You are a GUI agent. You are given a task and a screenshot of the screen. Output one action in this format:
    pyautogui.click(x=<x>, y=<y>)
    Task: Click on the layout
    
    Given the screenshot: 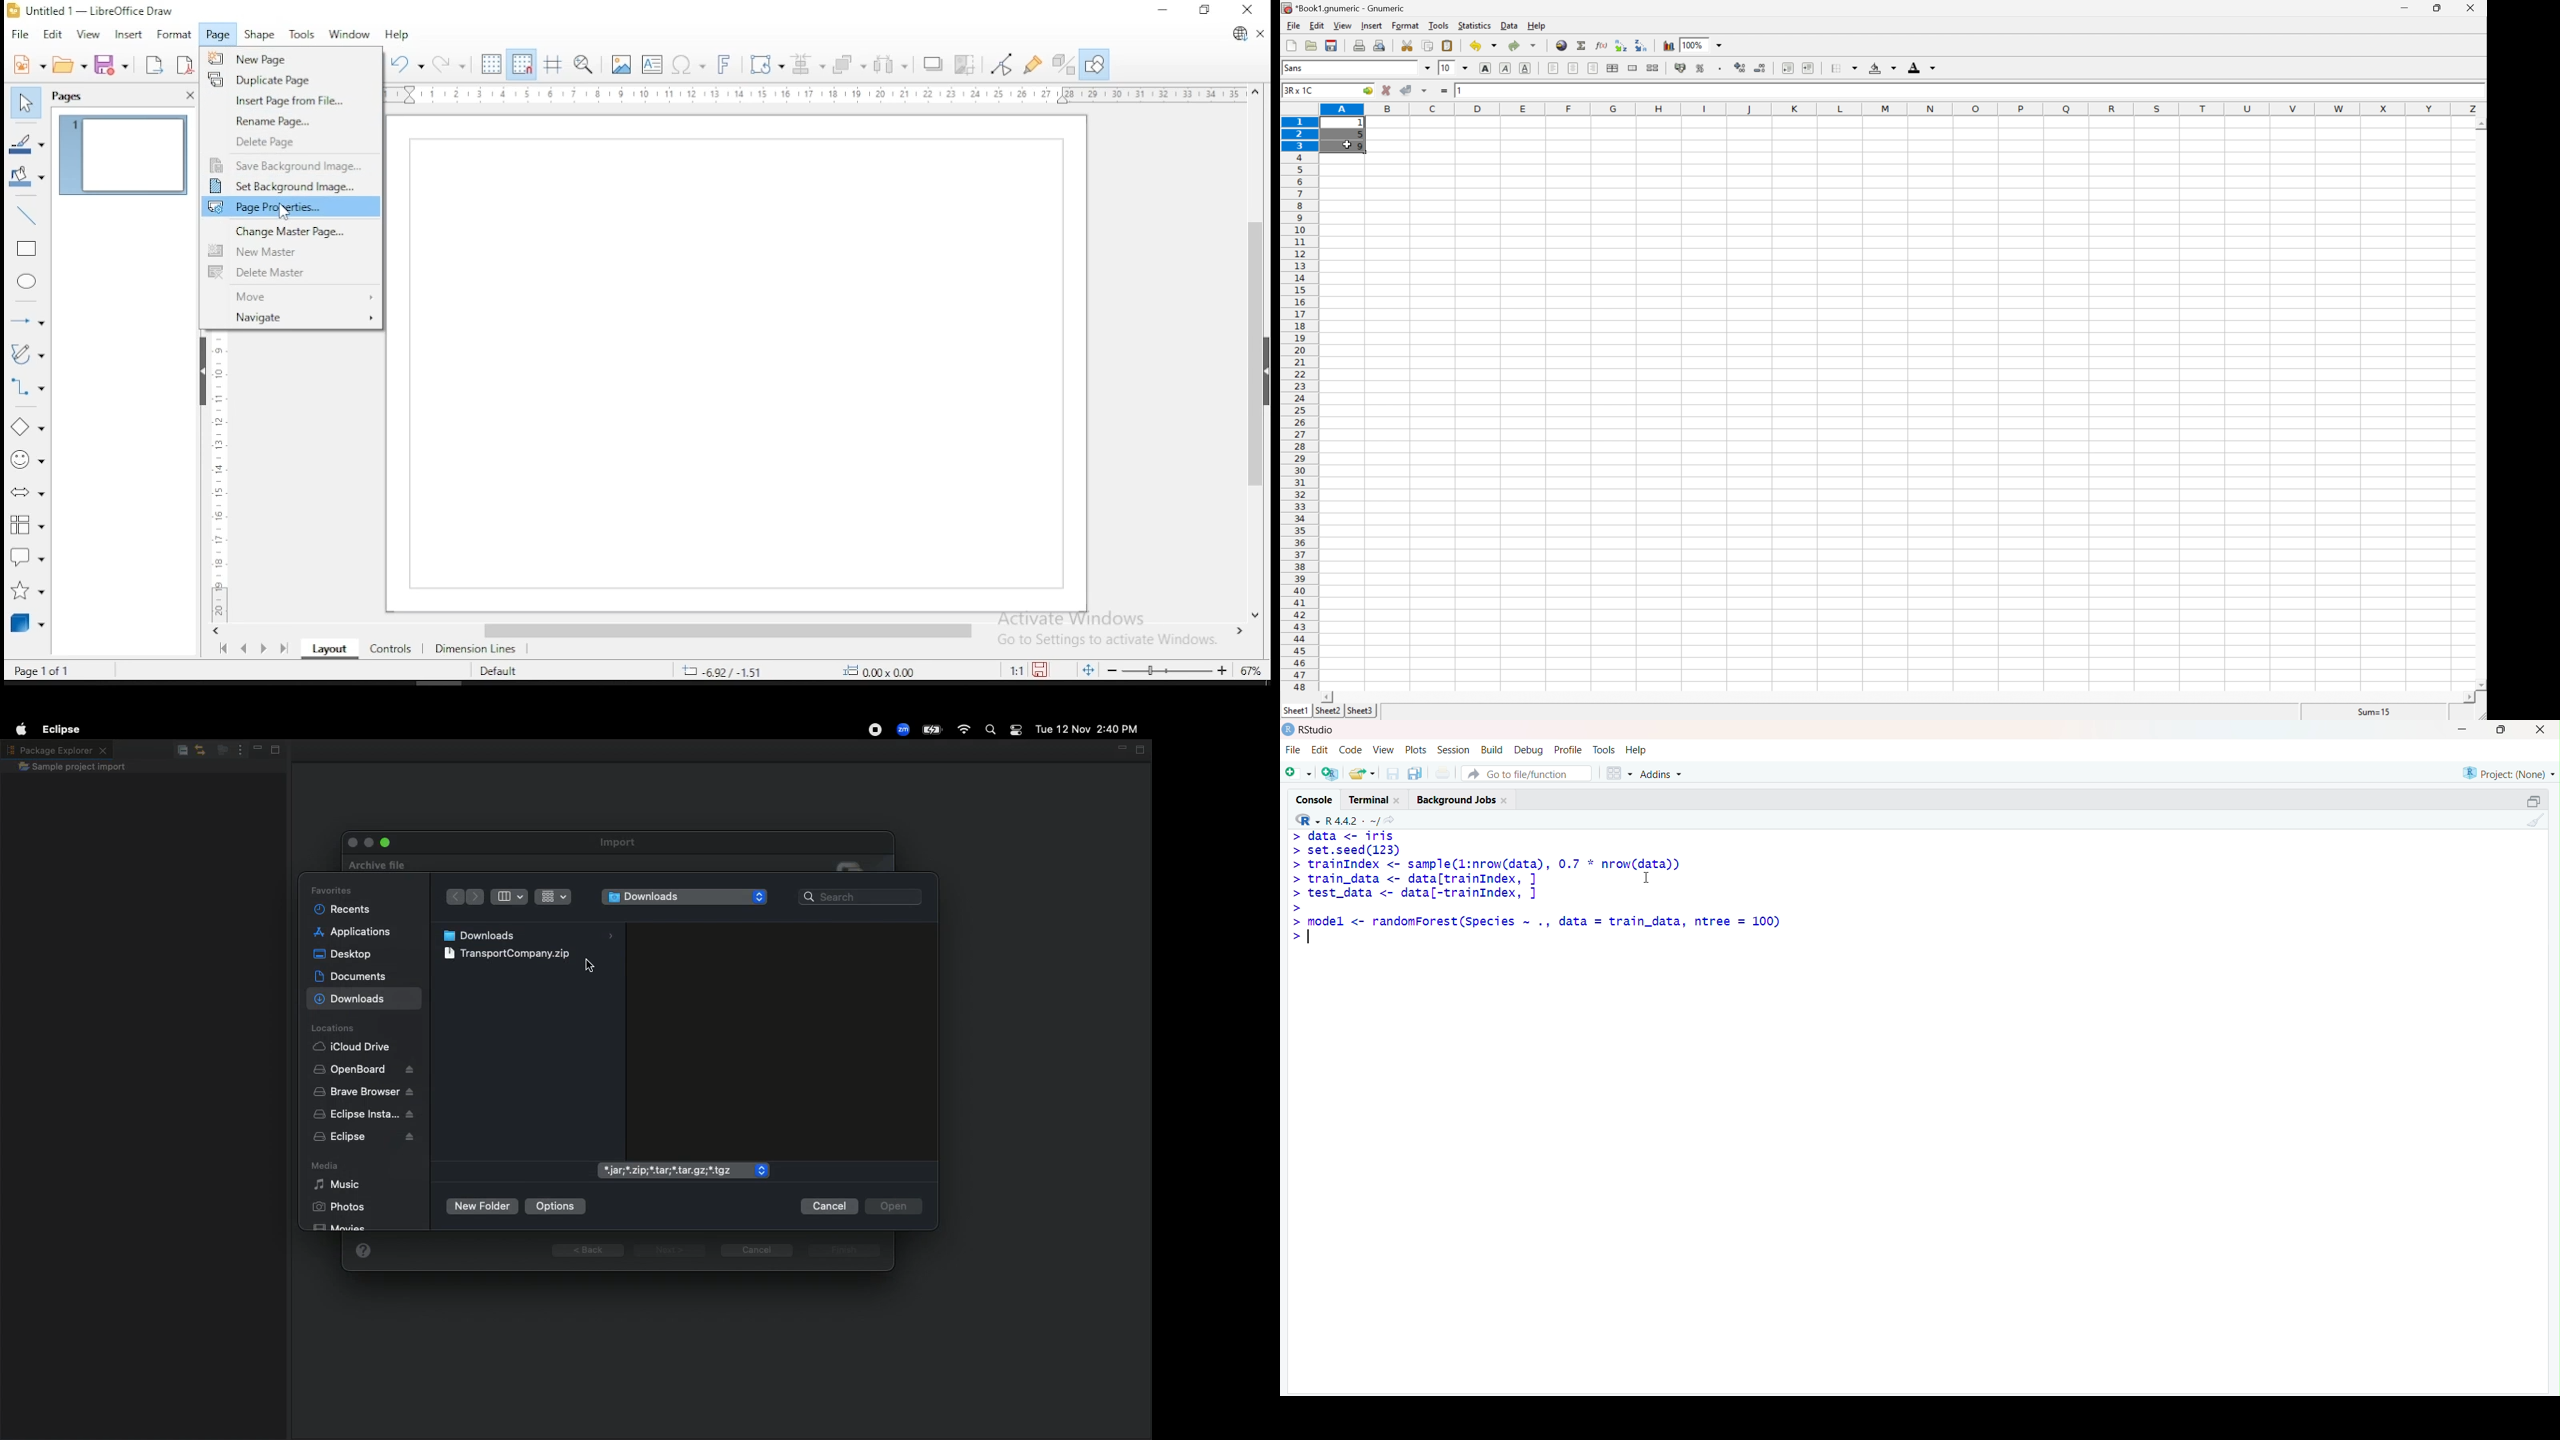 What is the action you would take?
    pyautogui.click(x=328, y=650)
    